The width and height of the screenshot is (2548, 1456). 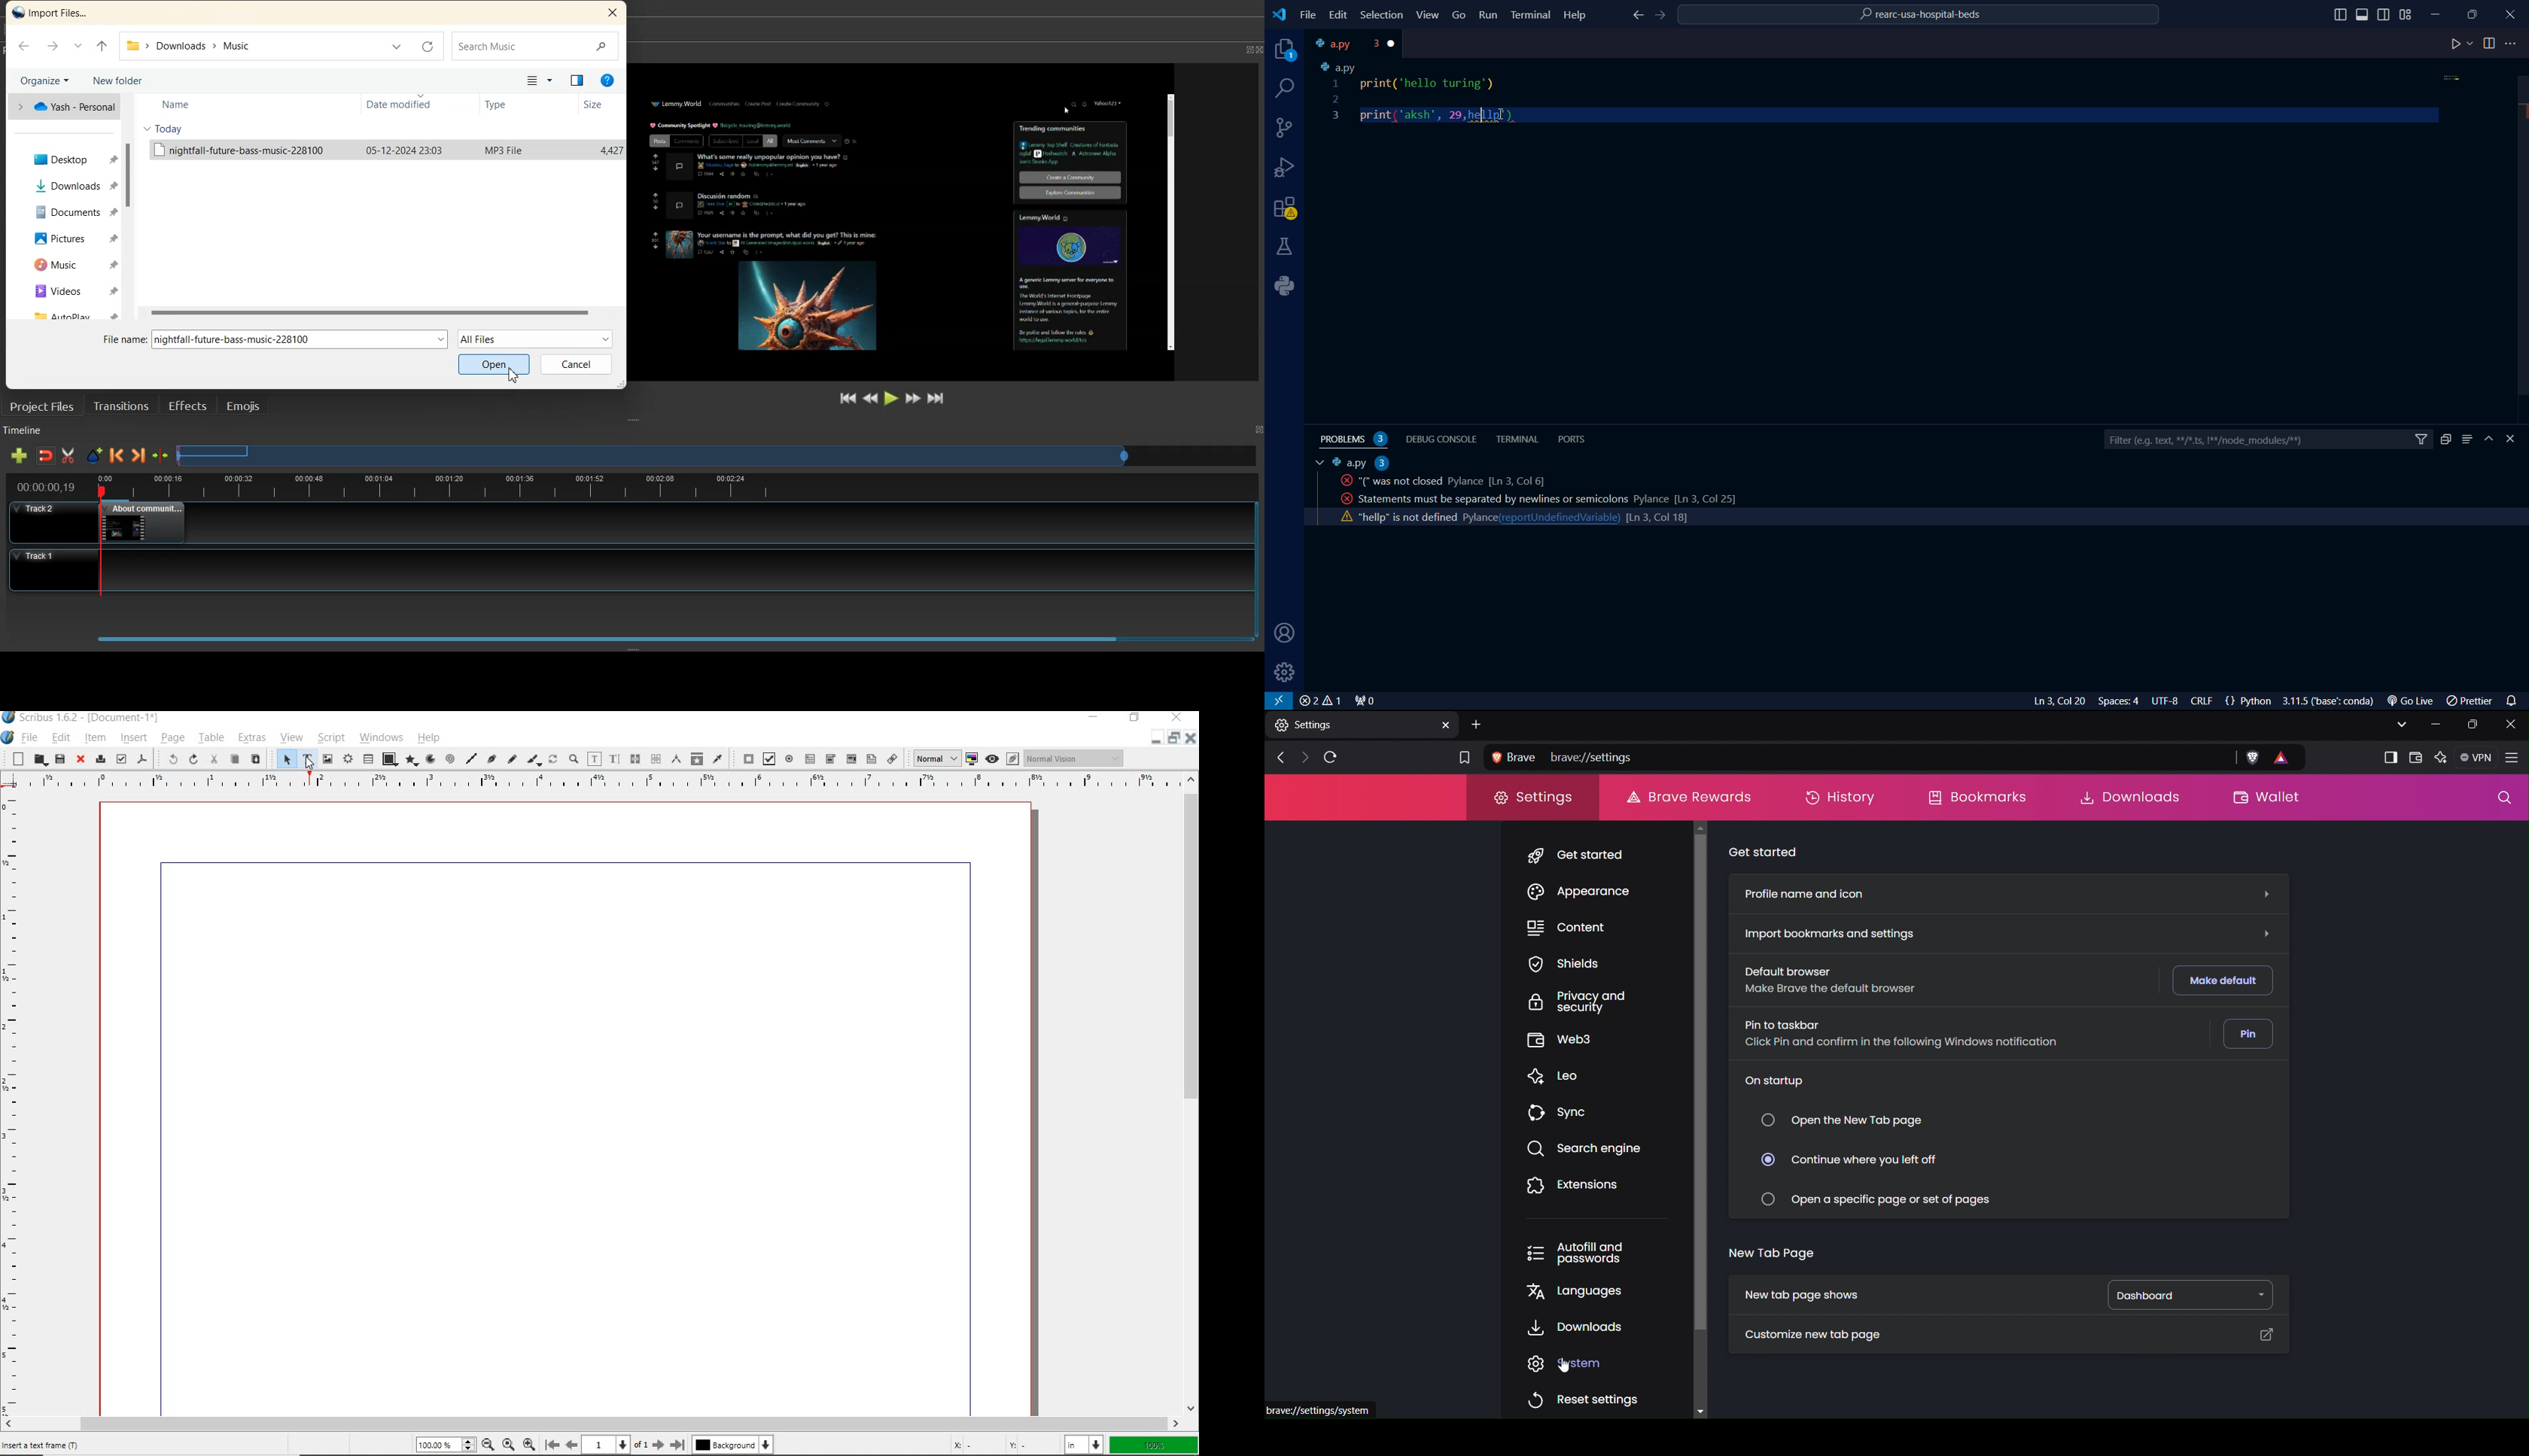 I want to click on system icon, so click(x=6, y=737).